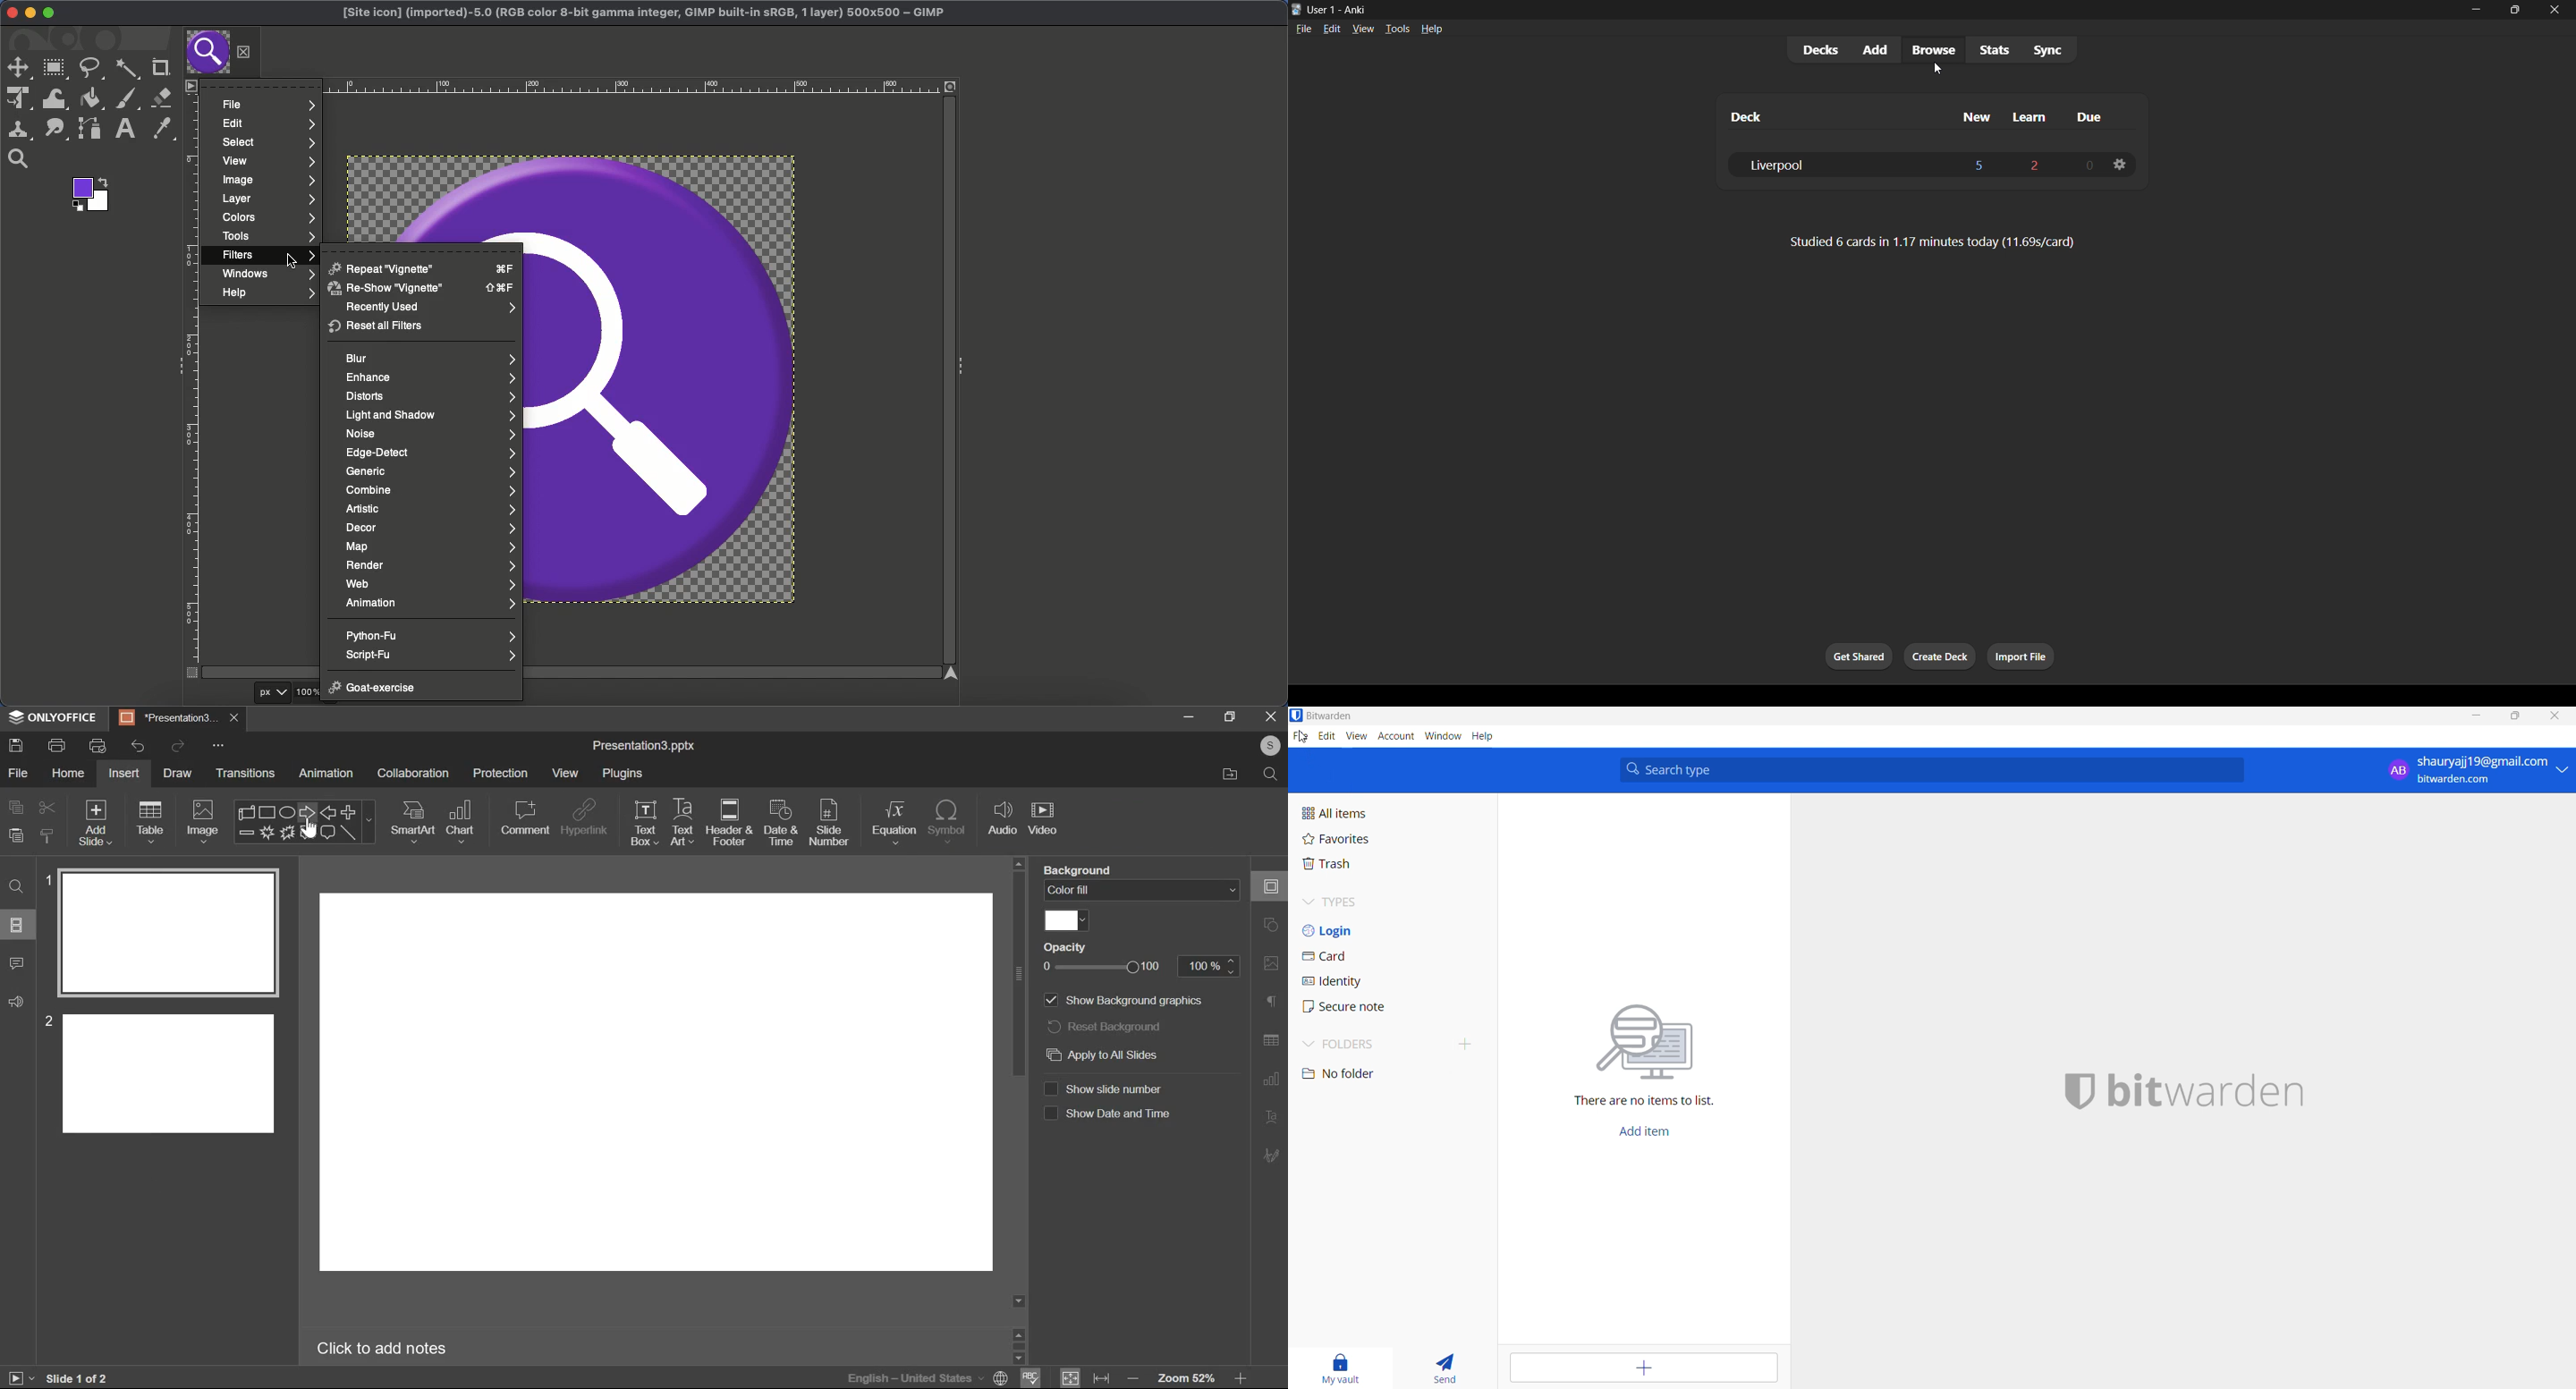 Image resolution: width=2576 pixels, height=1400 pixels. I want to click on date & time, so click(781, 822).